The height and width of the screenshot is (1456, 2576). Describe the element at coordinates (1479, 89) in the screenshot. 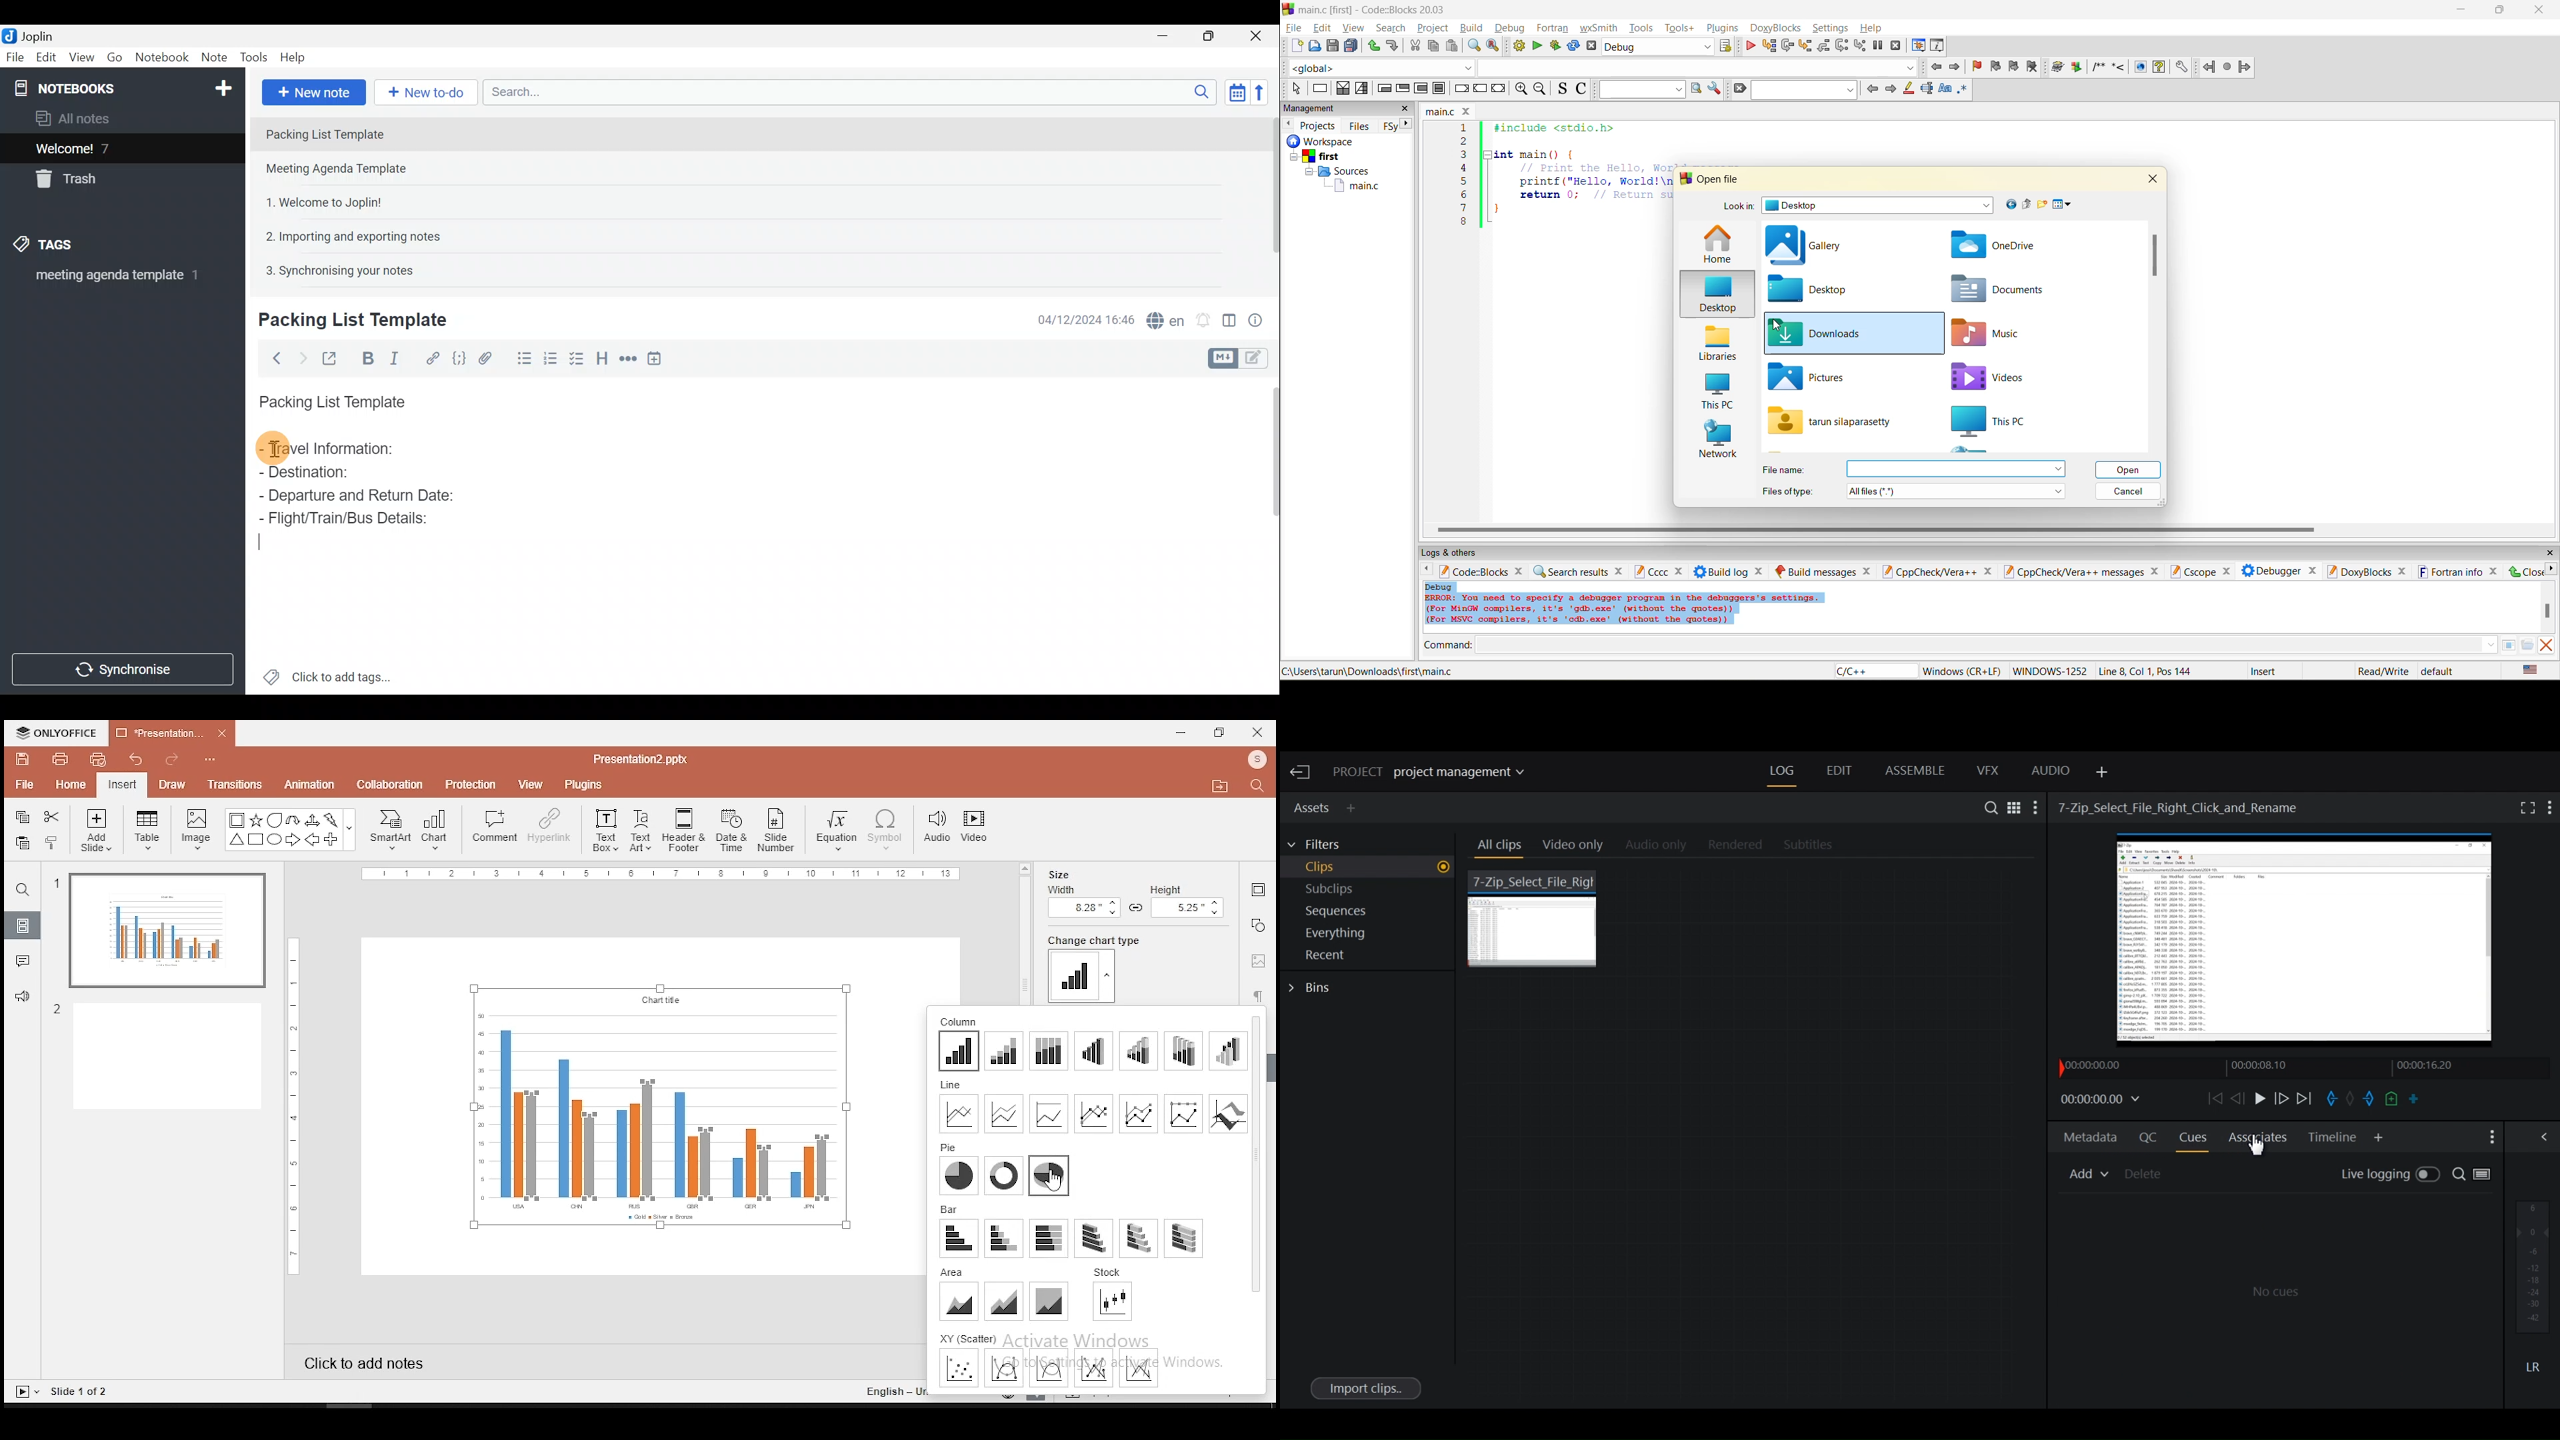

I see `continue instruction` at that location.